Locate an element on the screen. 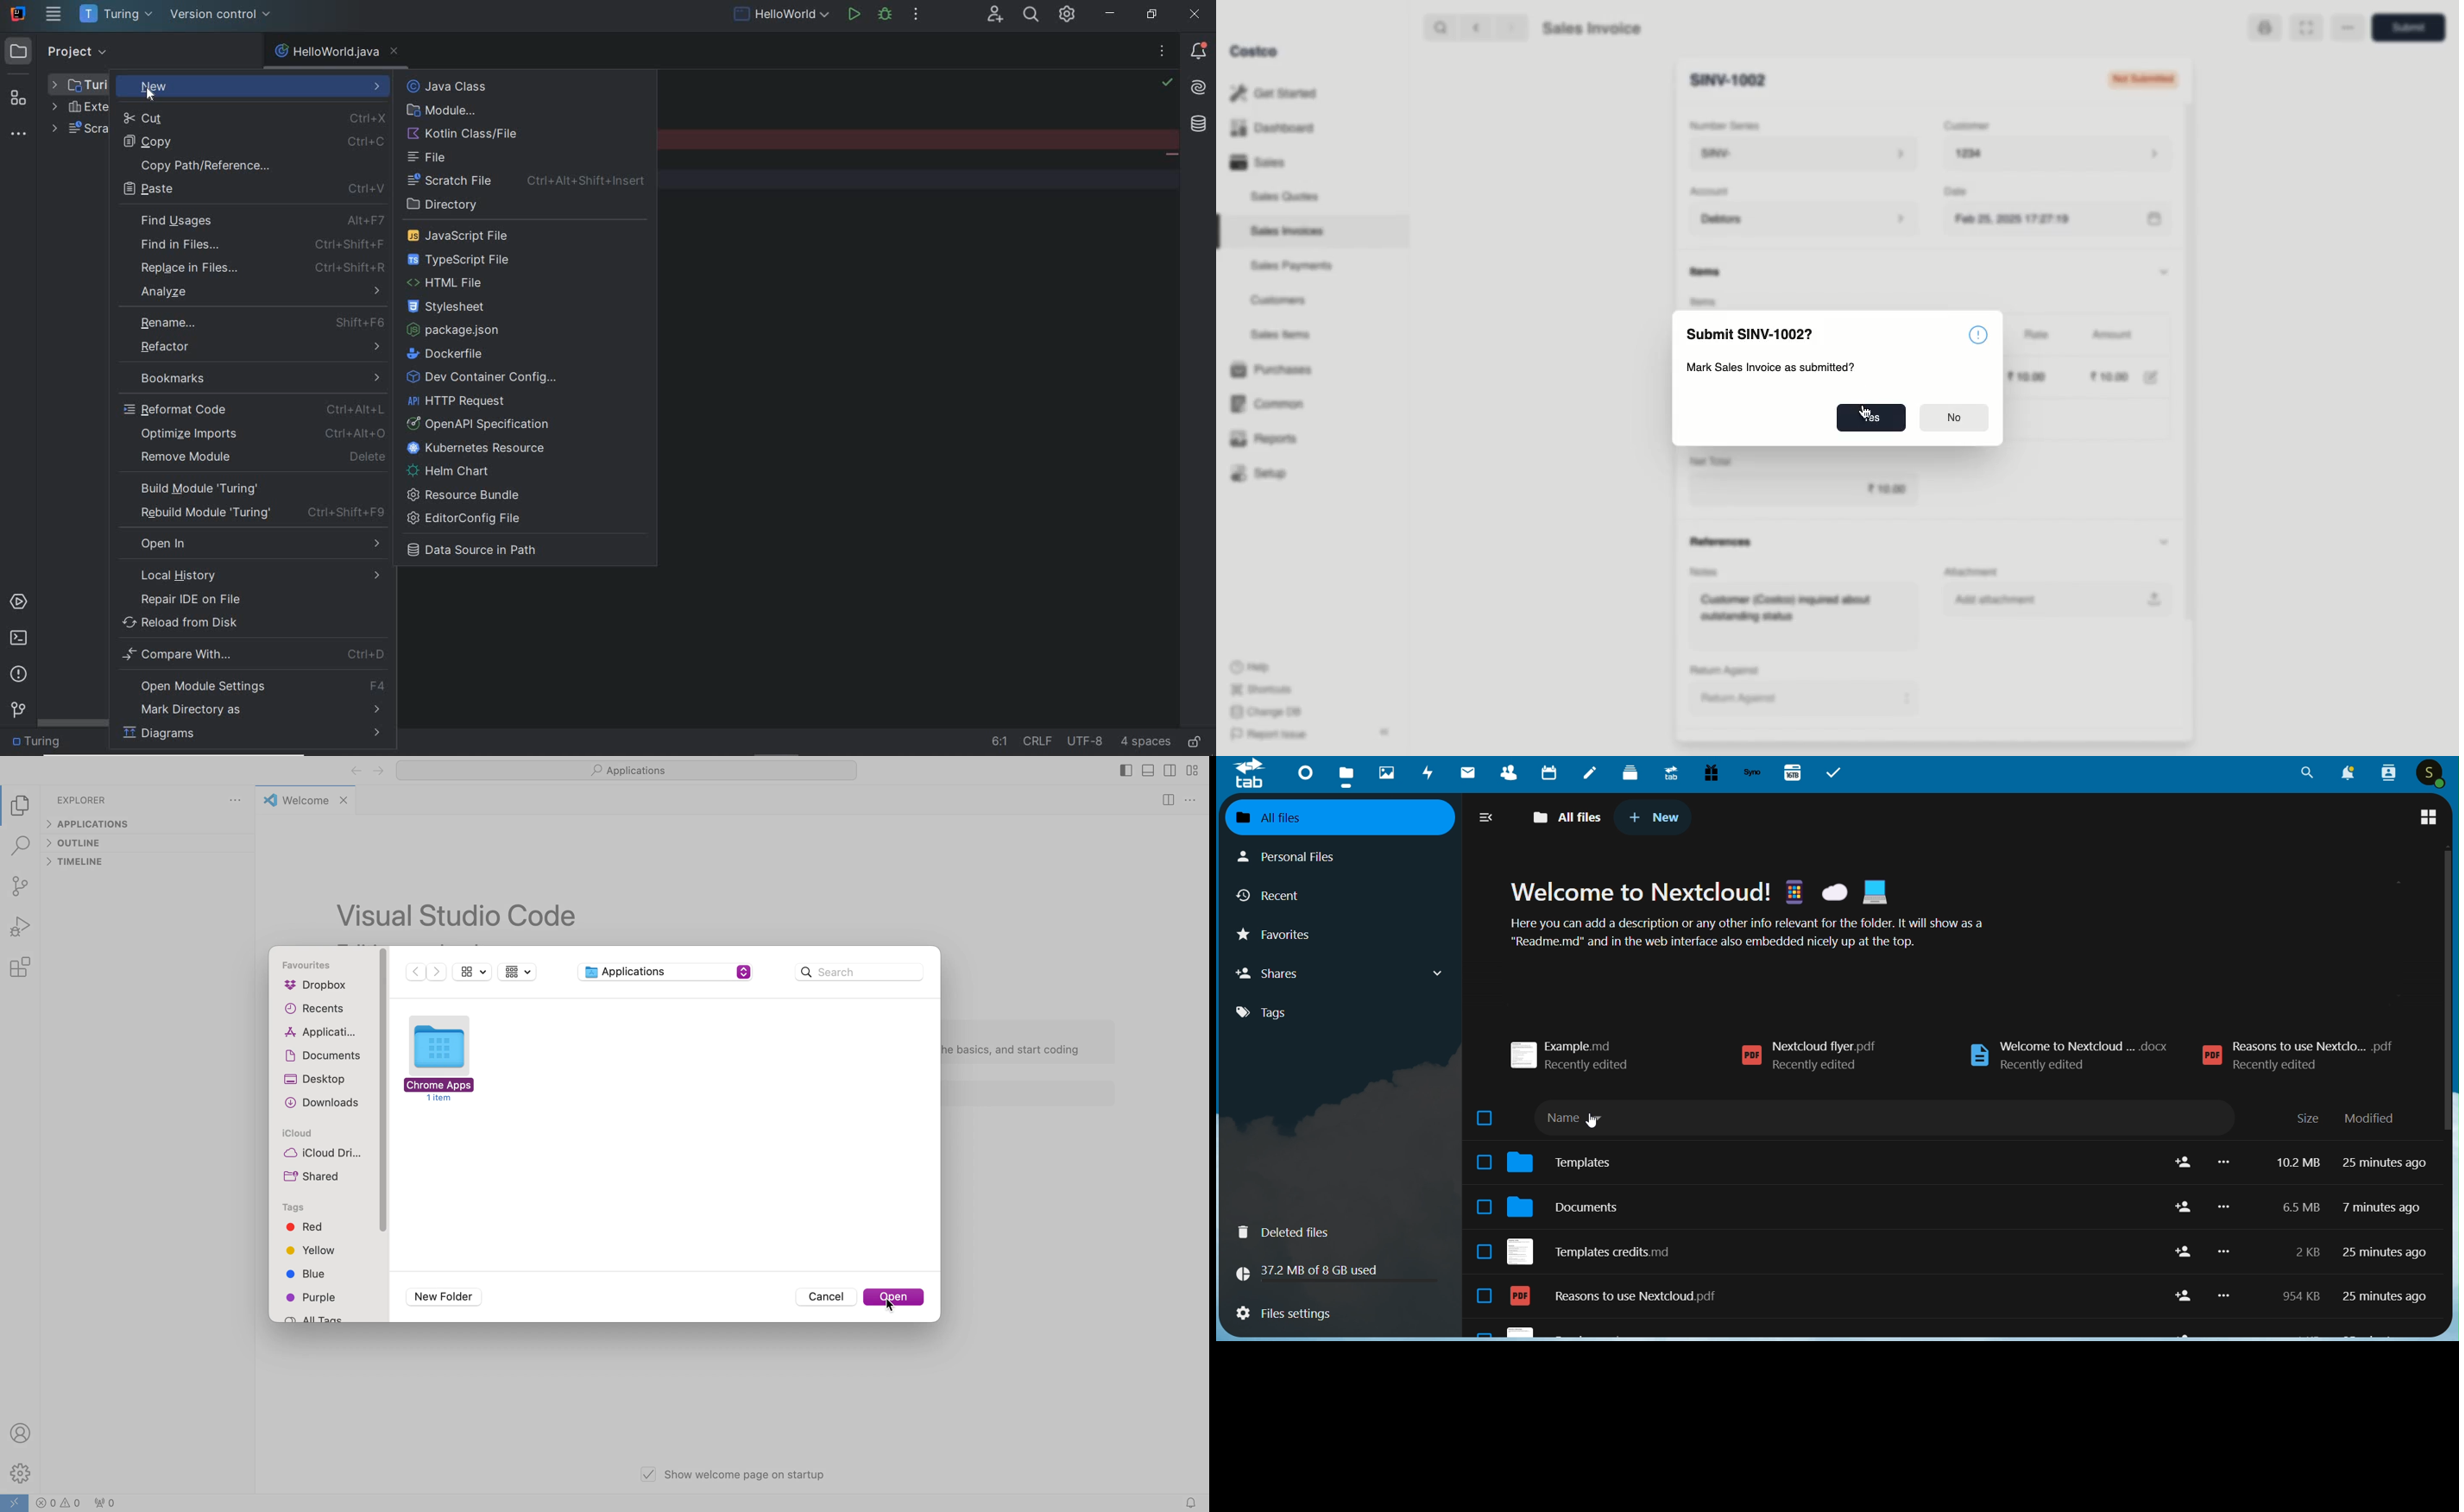 The height and width of the screenshot is (1512, 2464). ‘Account is located at coordinates (1712, 192).